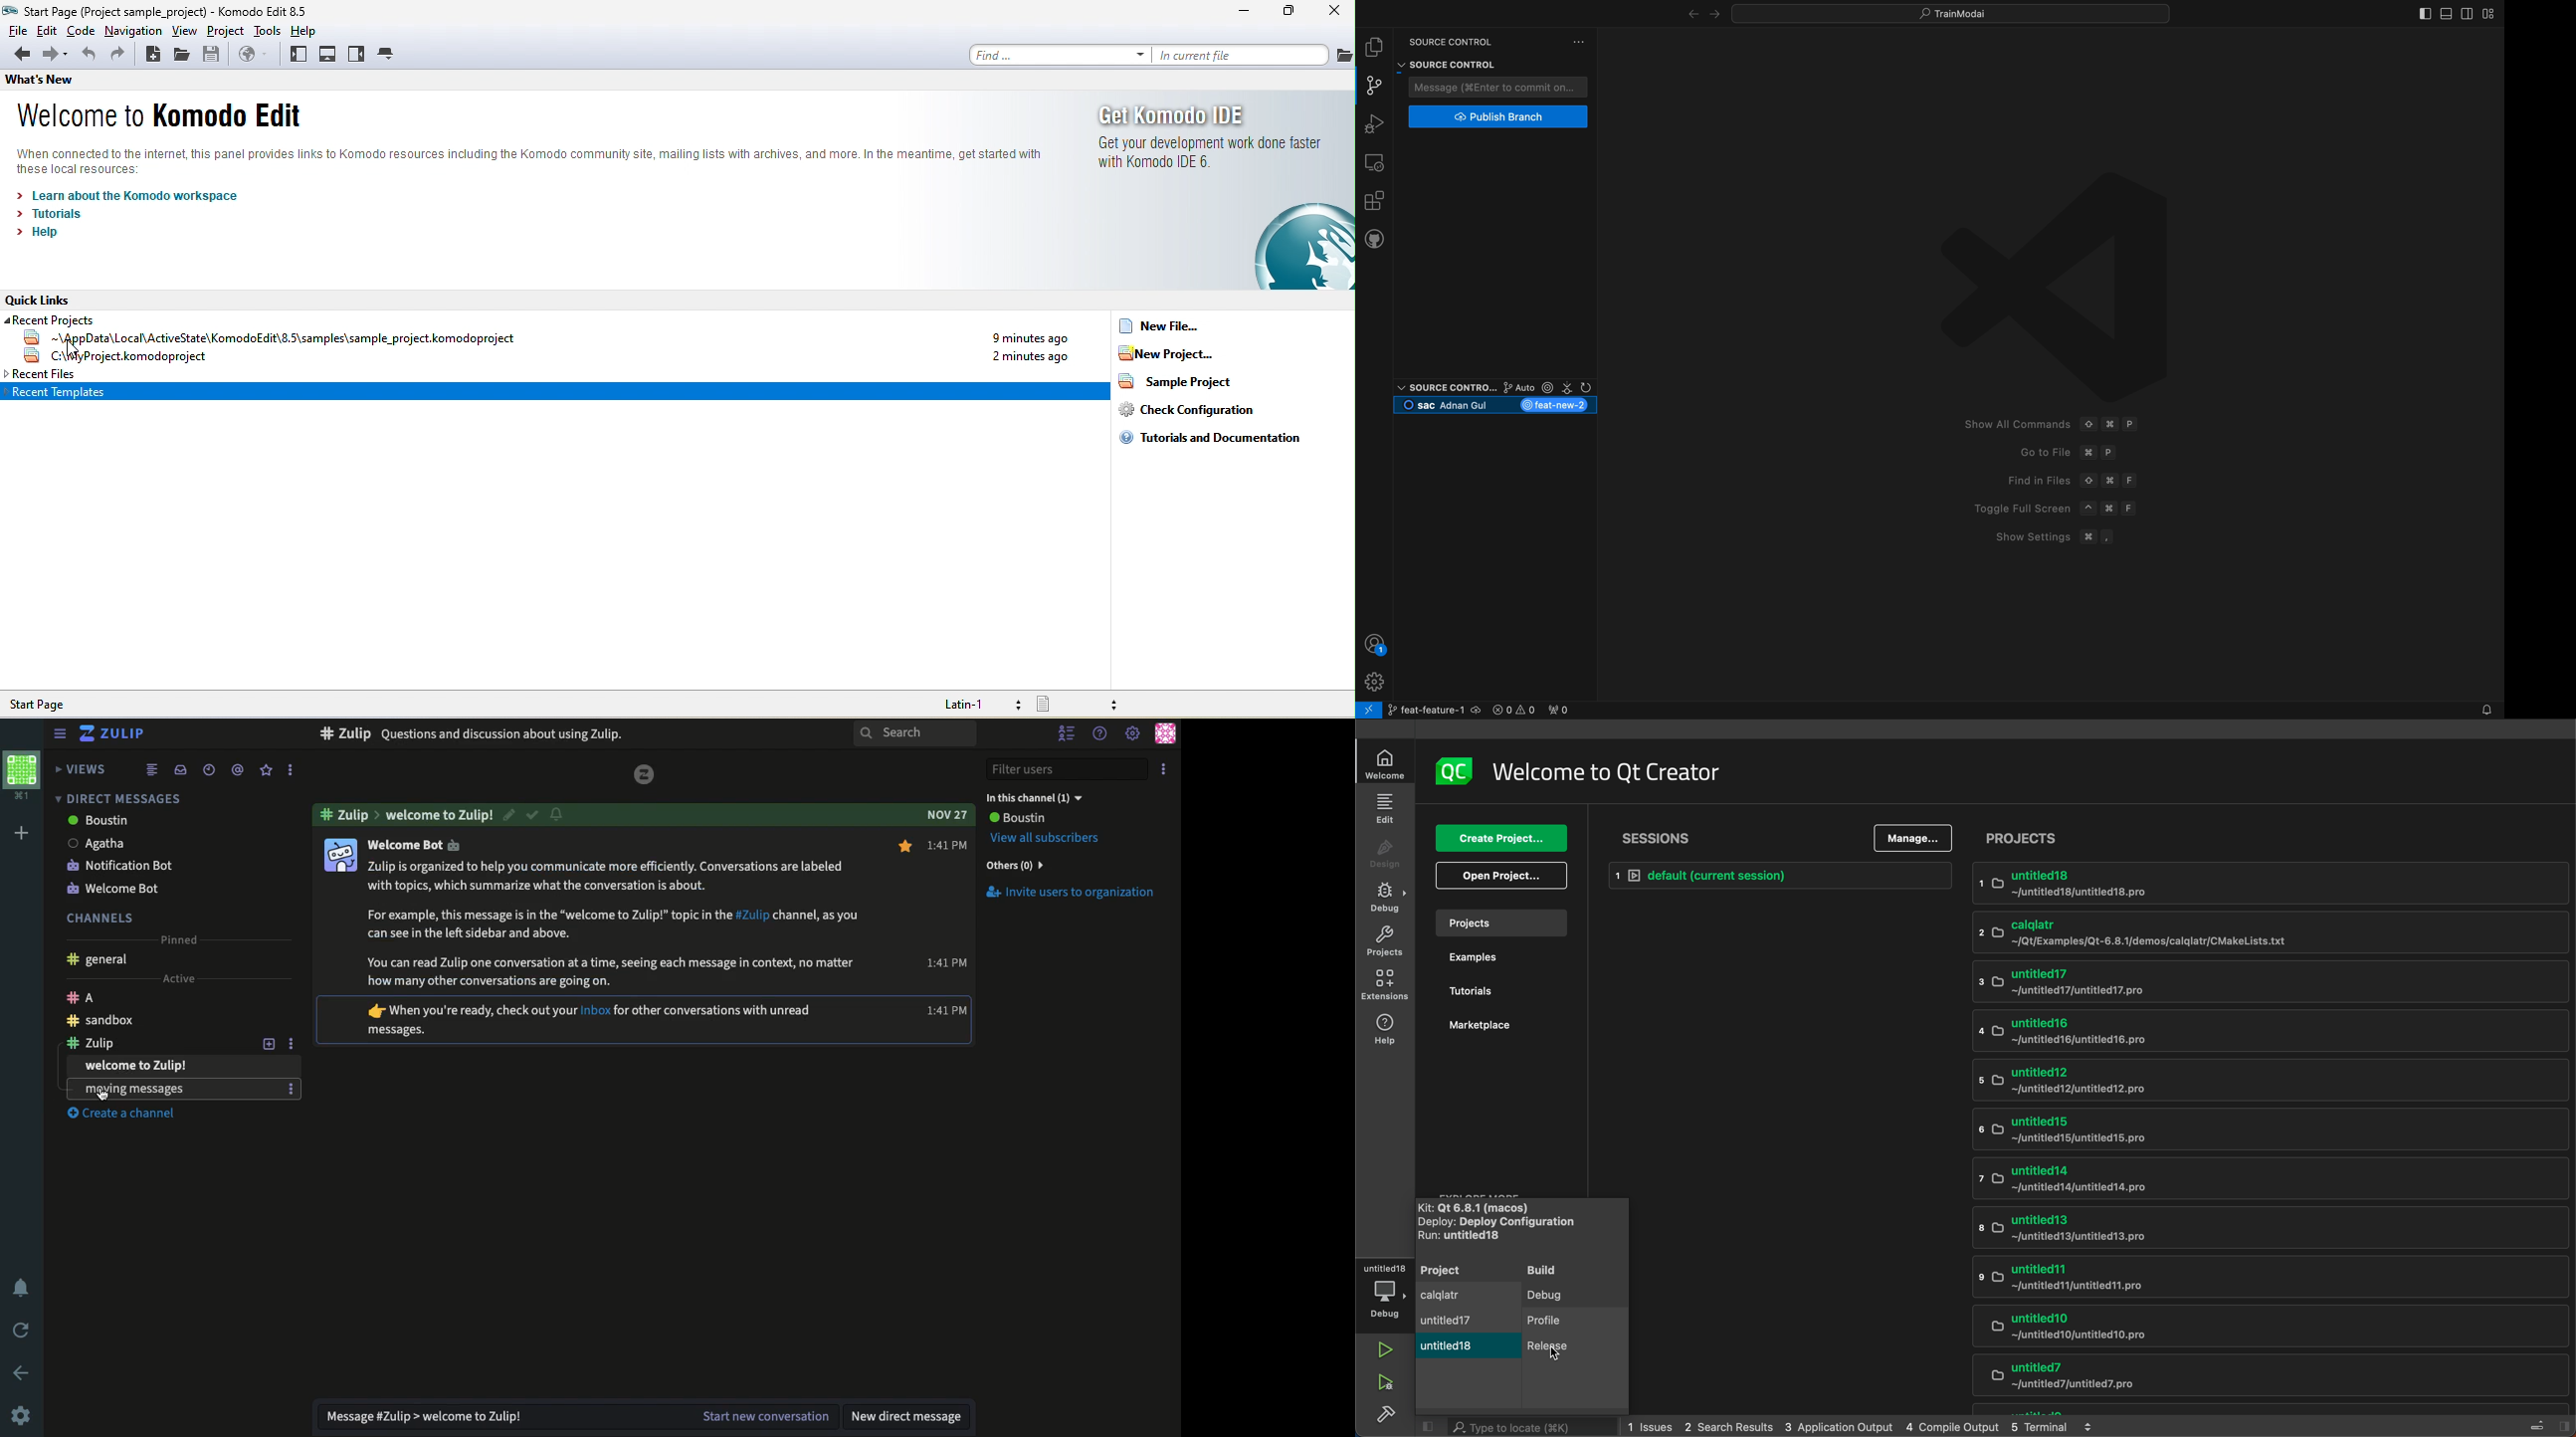 This screenshot has width=2576, height=1456. Describe the element at coordinates (413, 844) in the screenshot. I see `welcome bot` at that location.